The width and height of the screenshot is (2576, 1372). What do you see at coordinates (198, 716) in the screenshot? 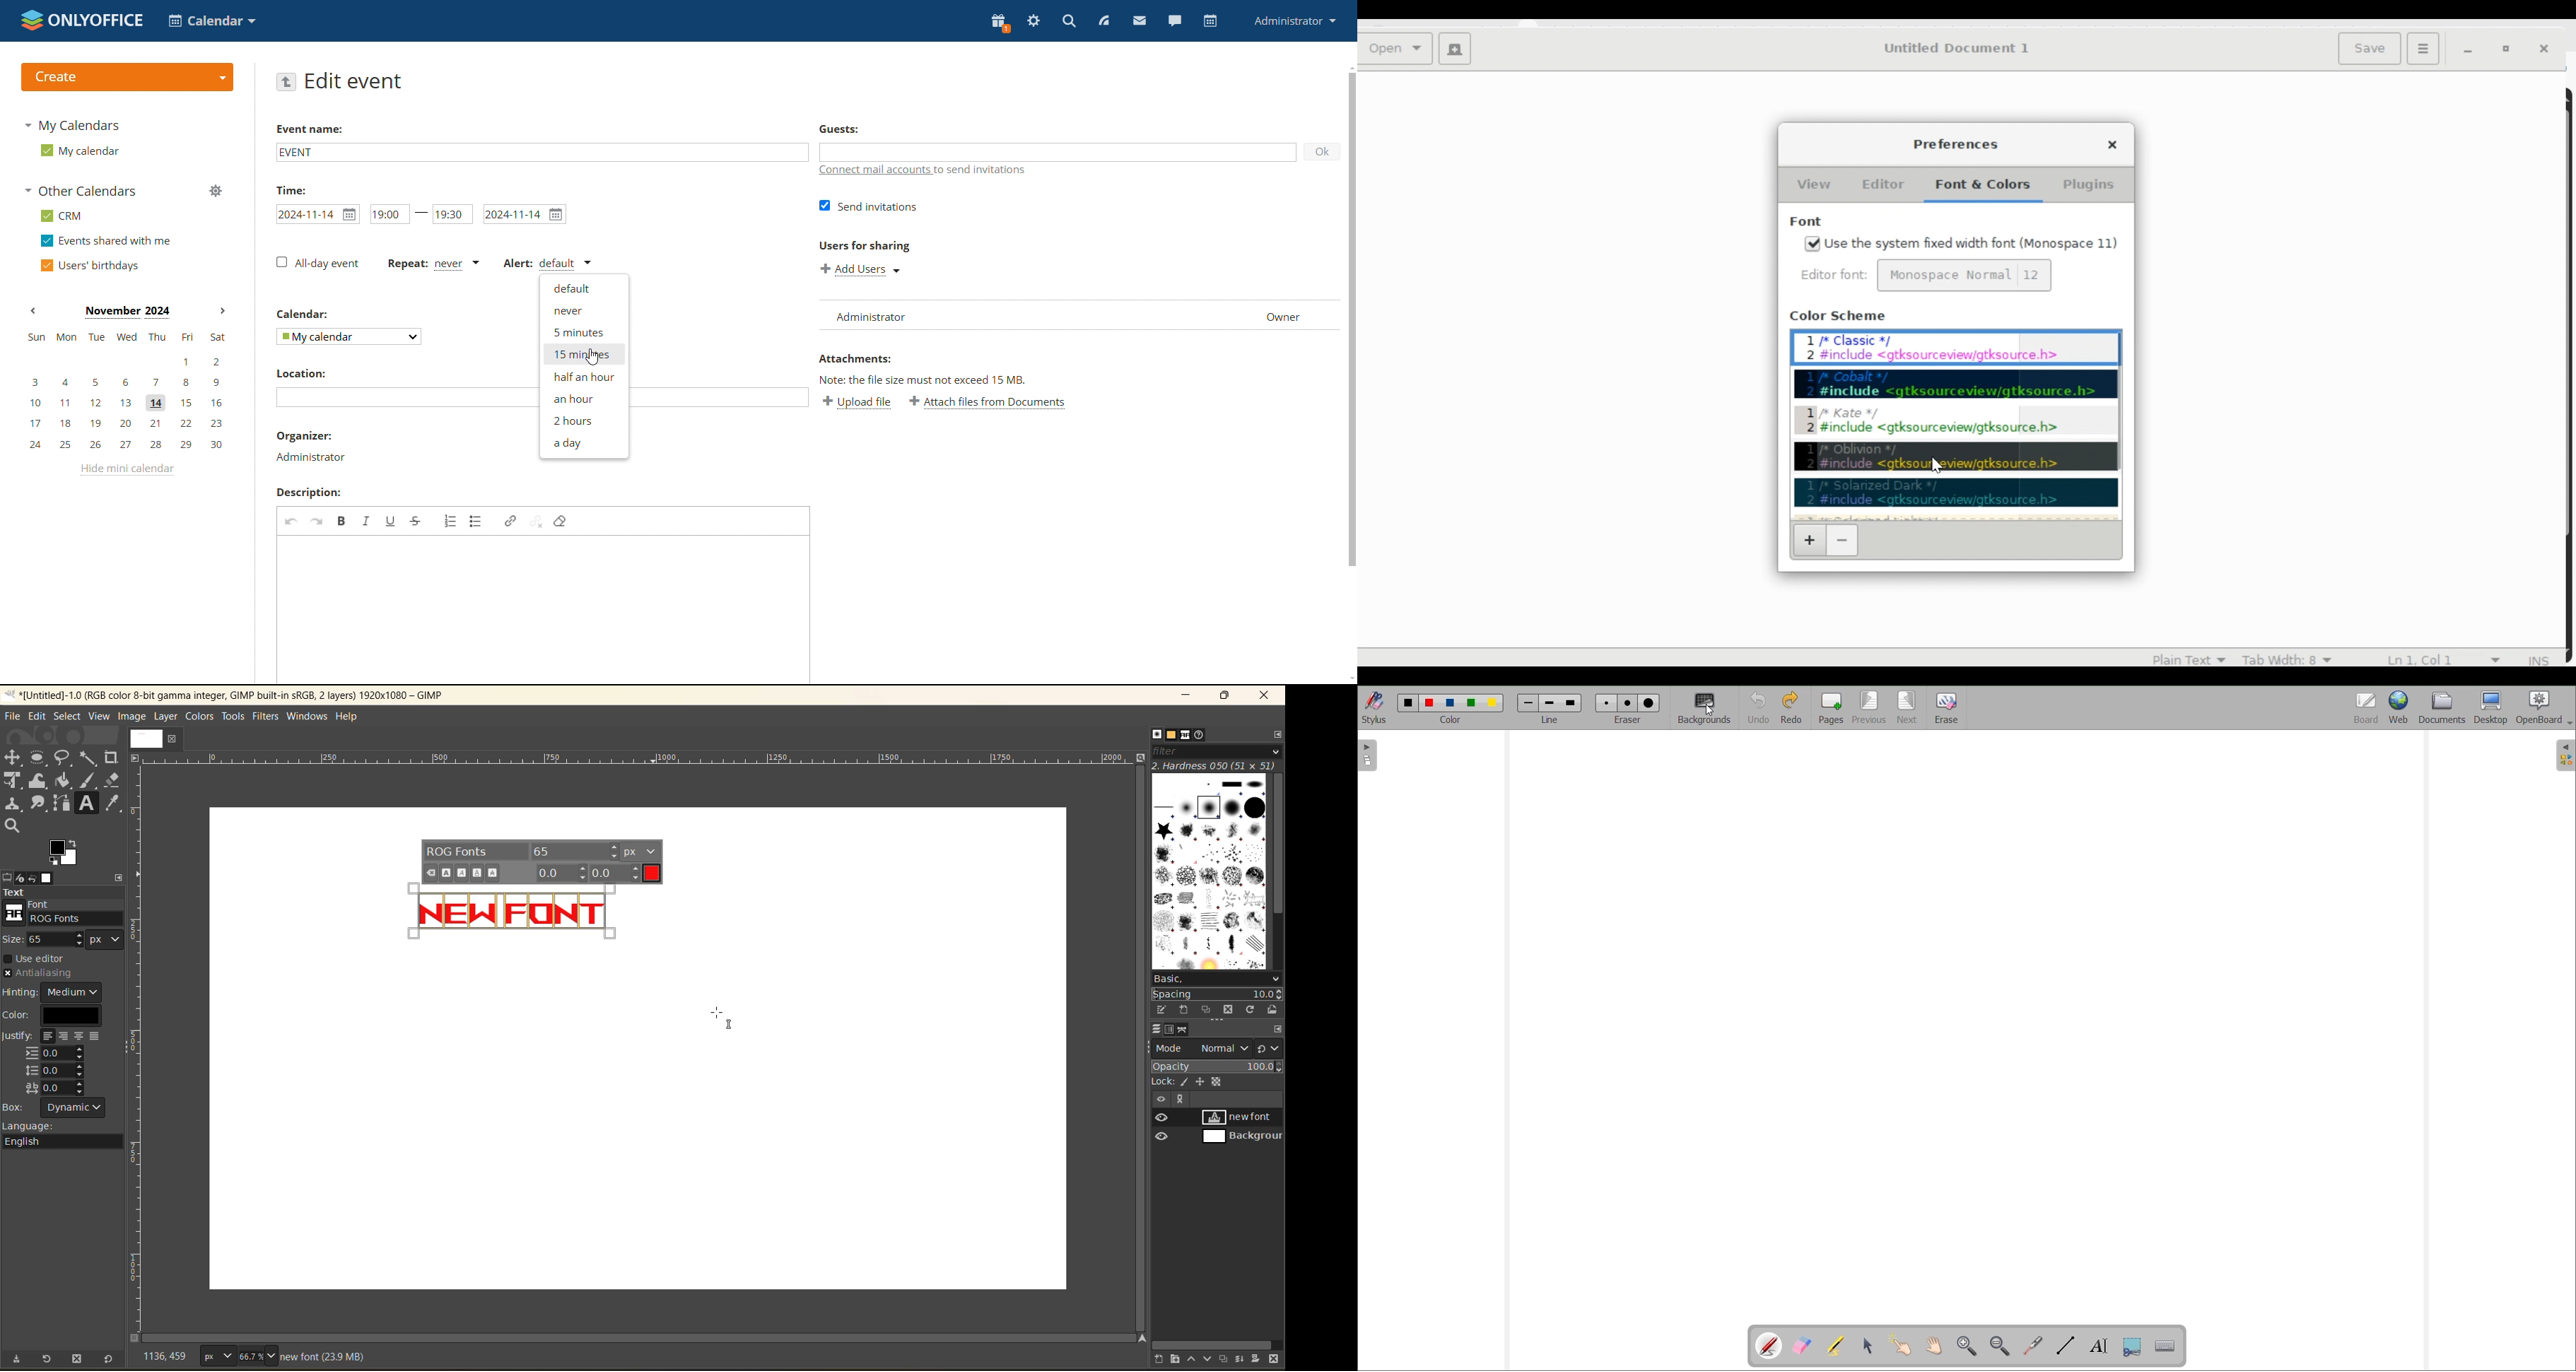
I see `colors` at bounding box center [198, 716].